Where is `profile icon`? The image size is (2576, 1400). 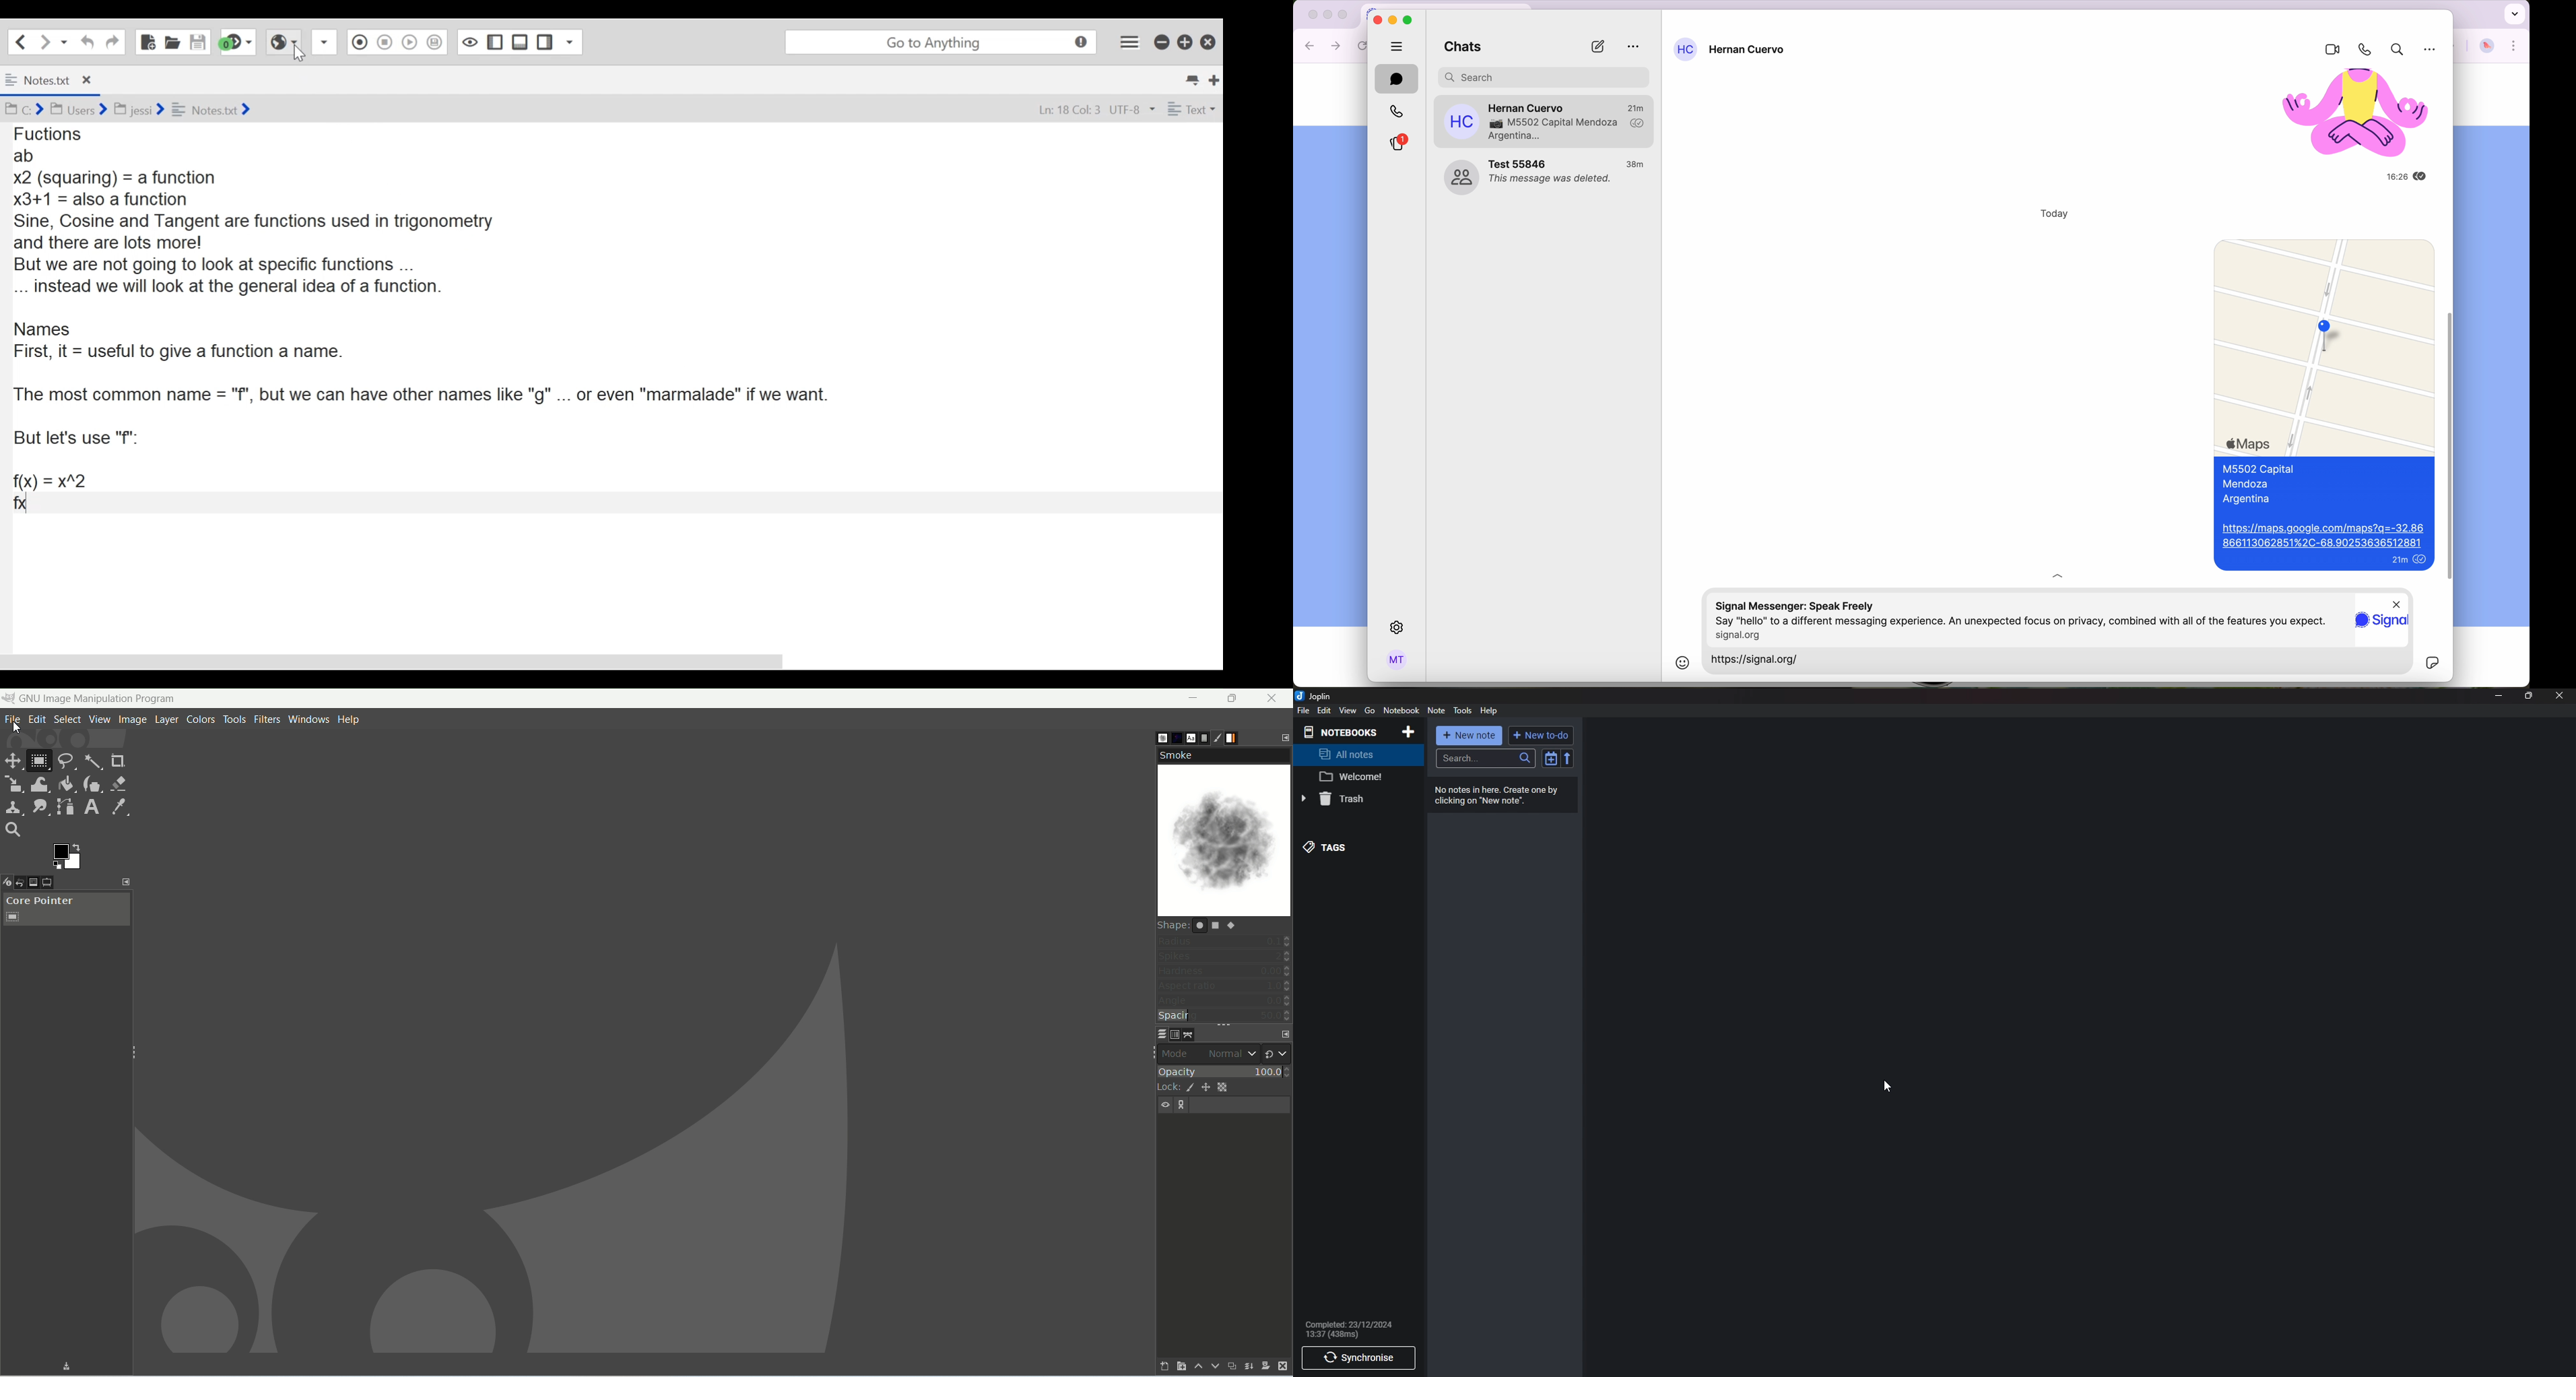
profile icon is located at coordinates (1461, 121).